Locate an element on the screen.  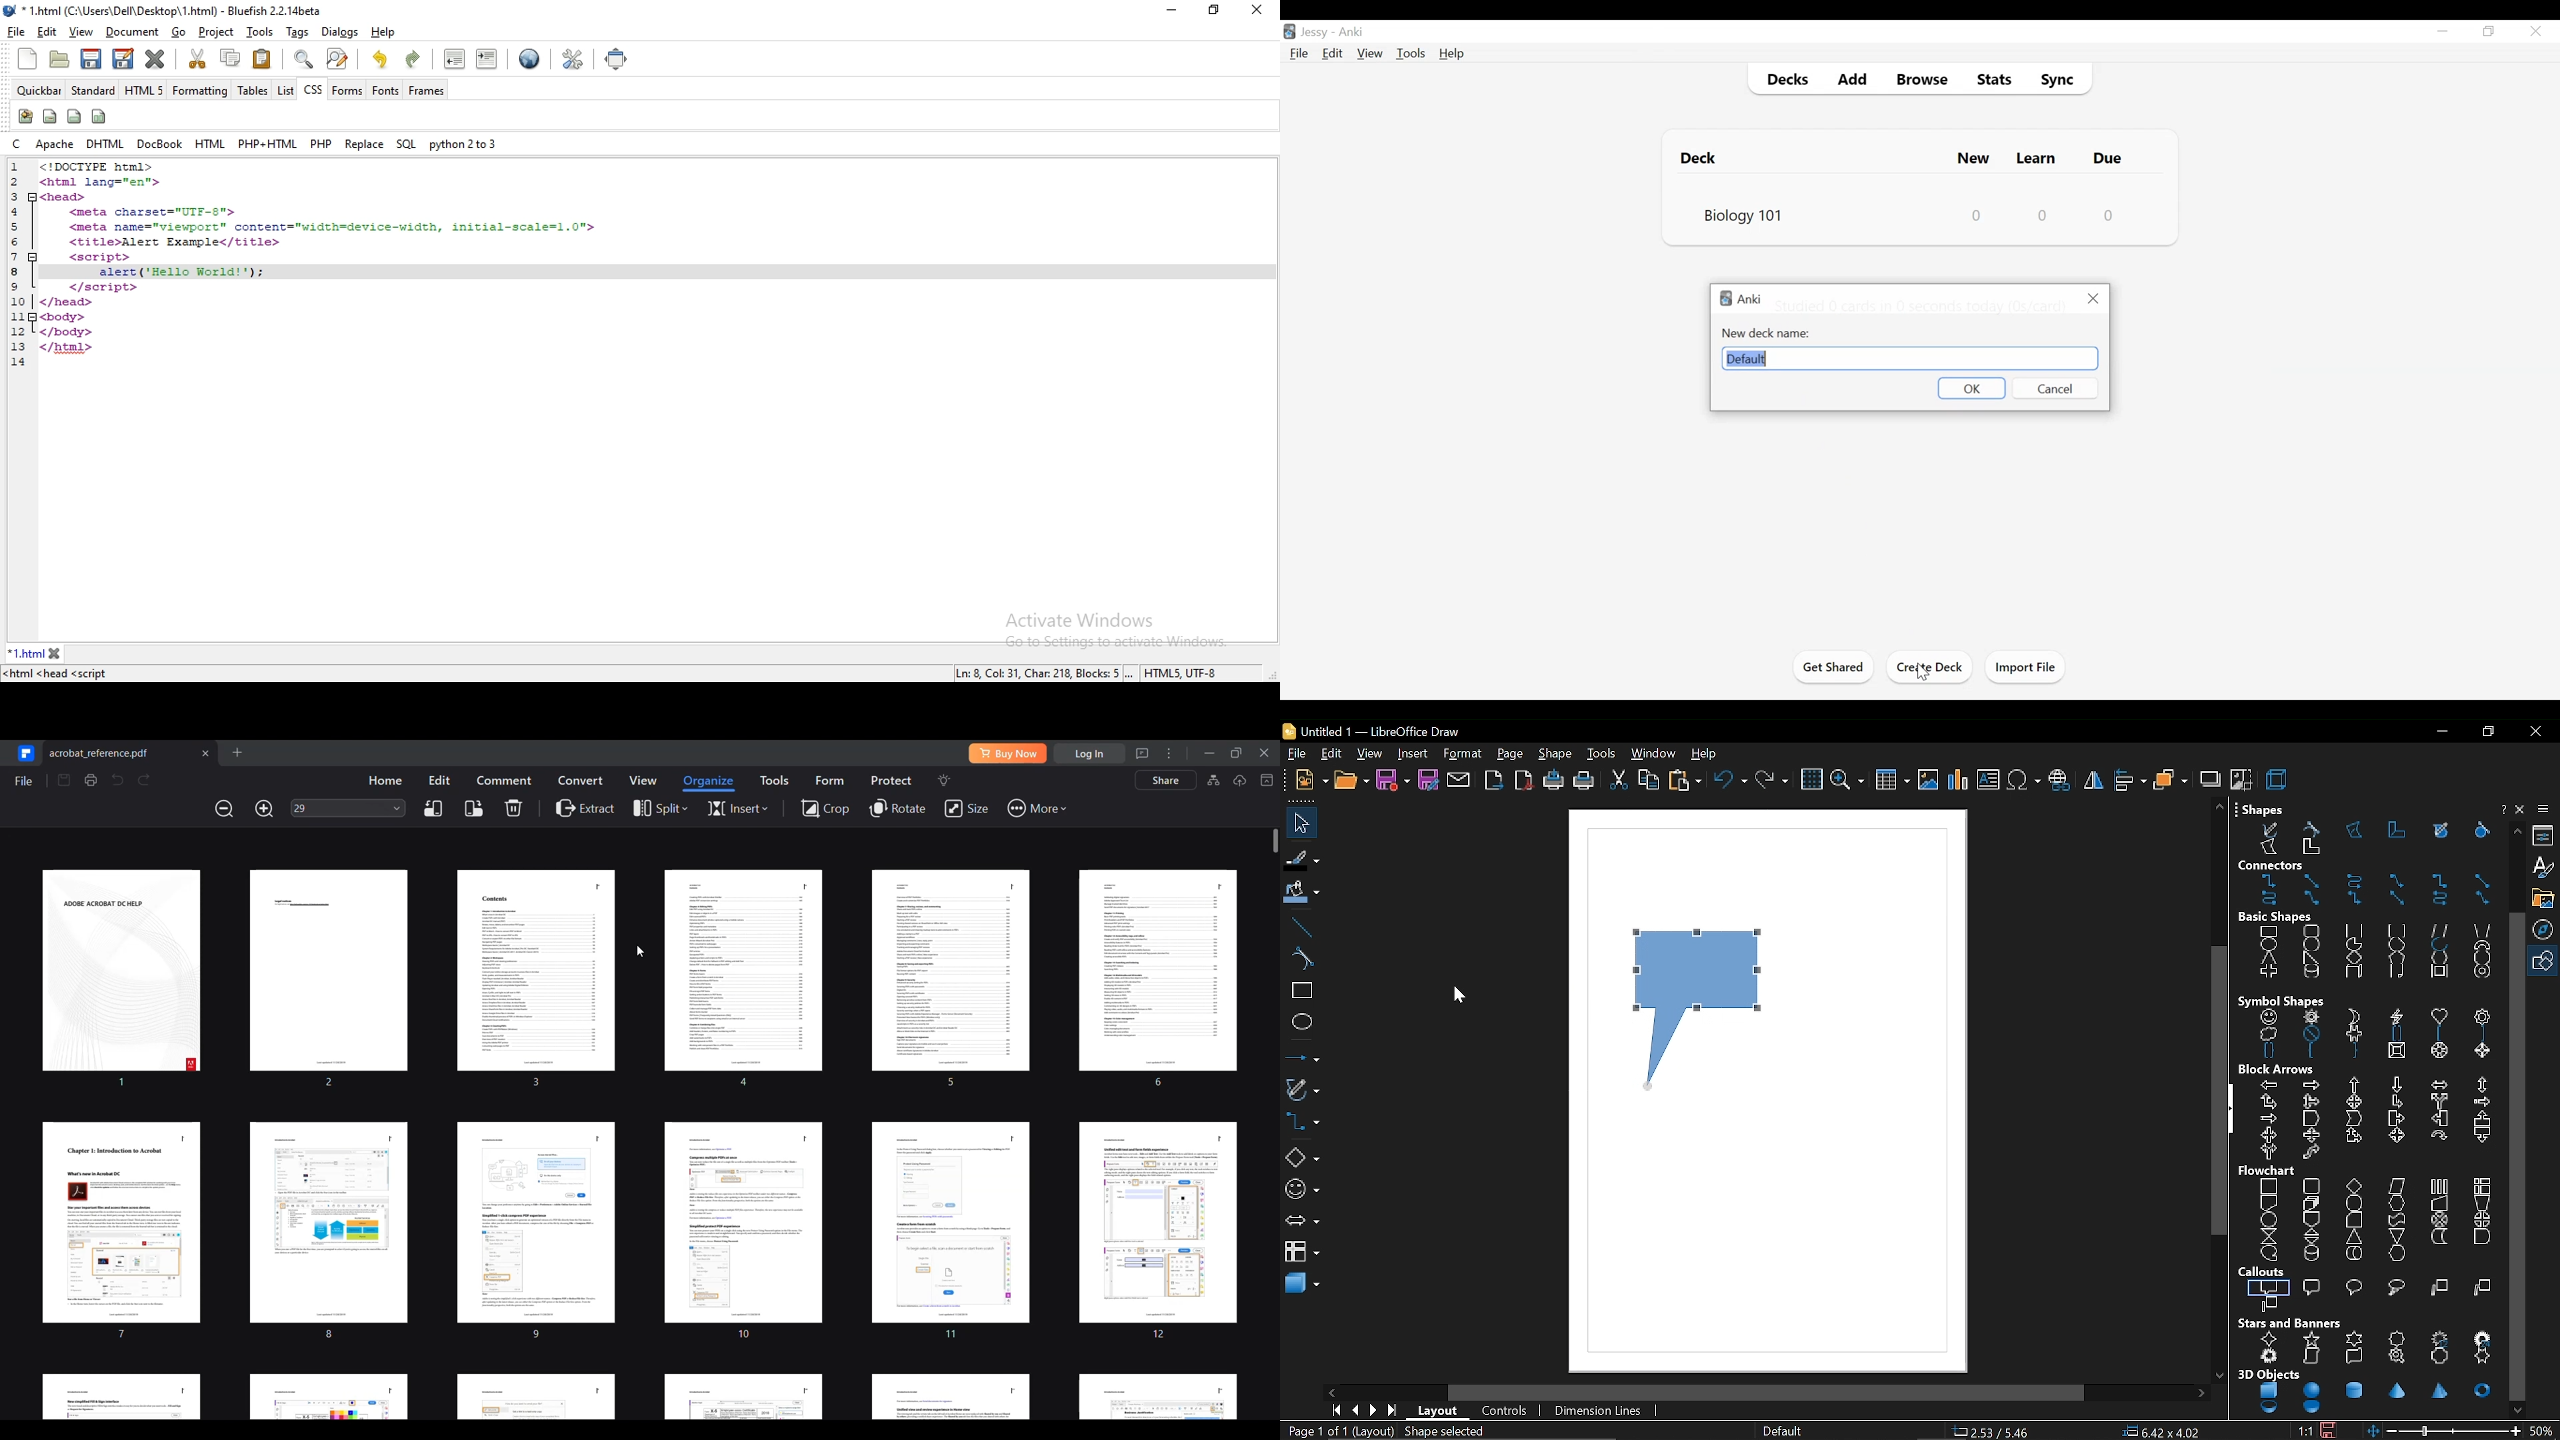
fill color is located at coordinates (1302, 892).